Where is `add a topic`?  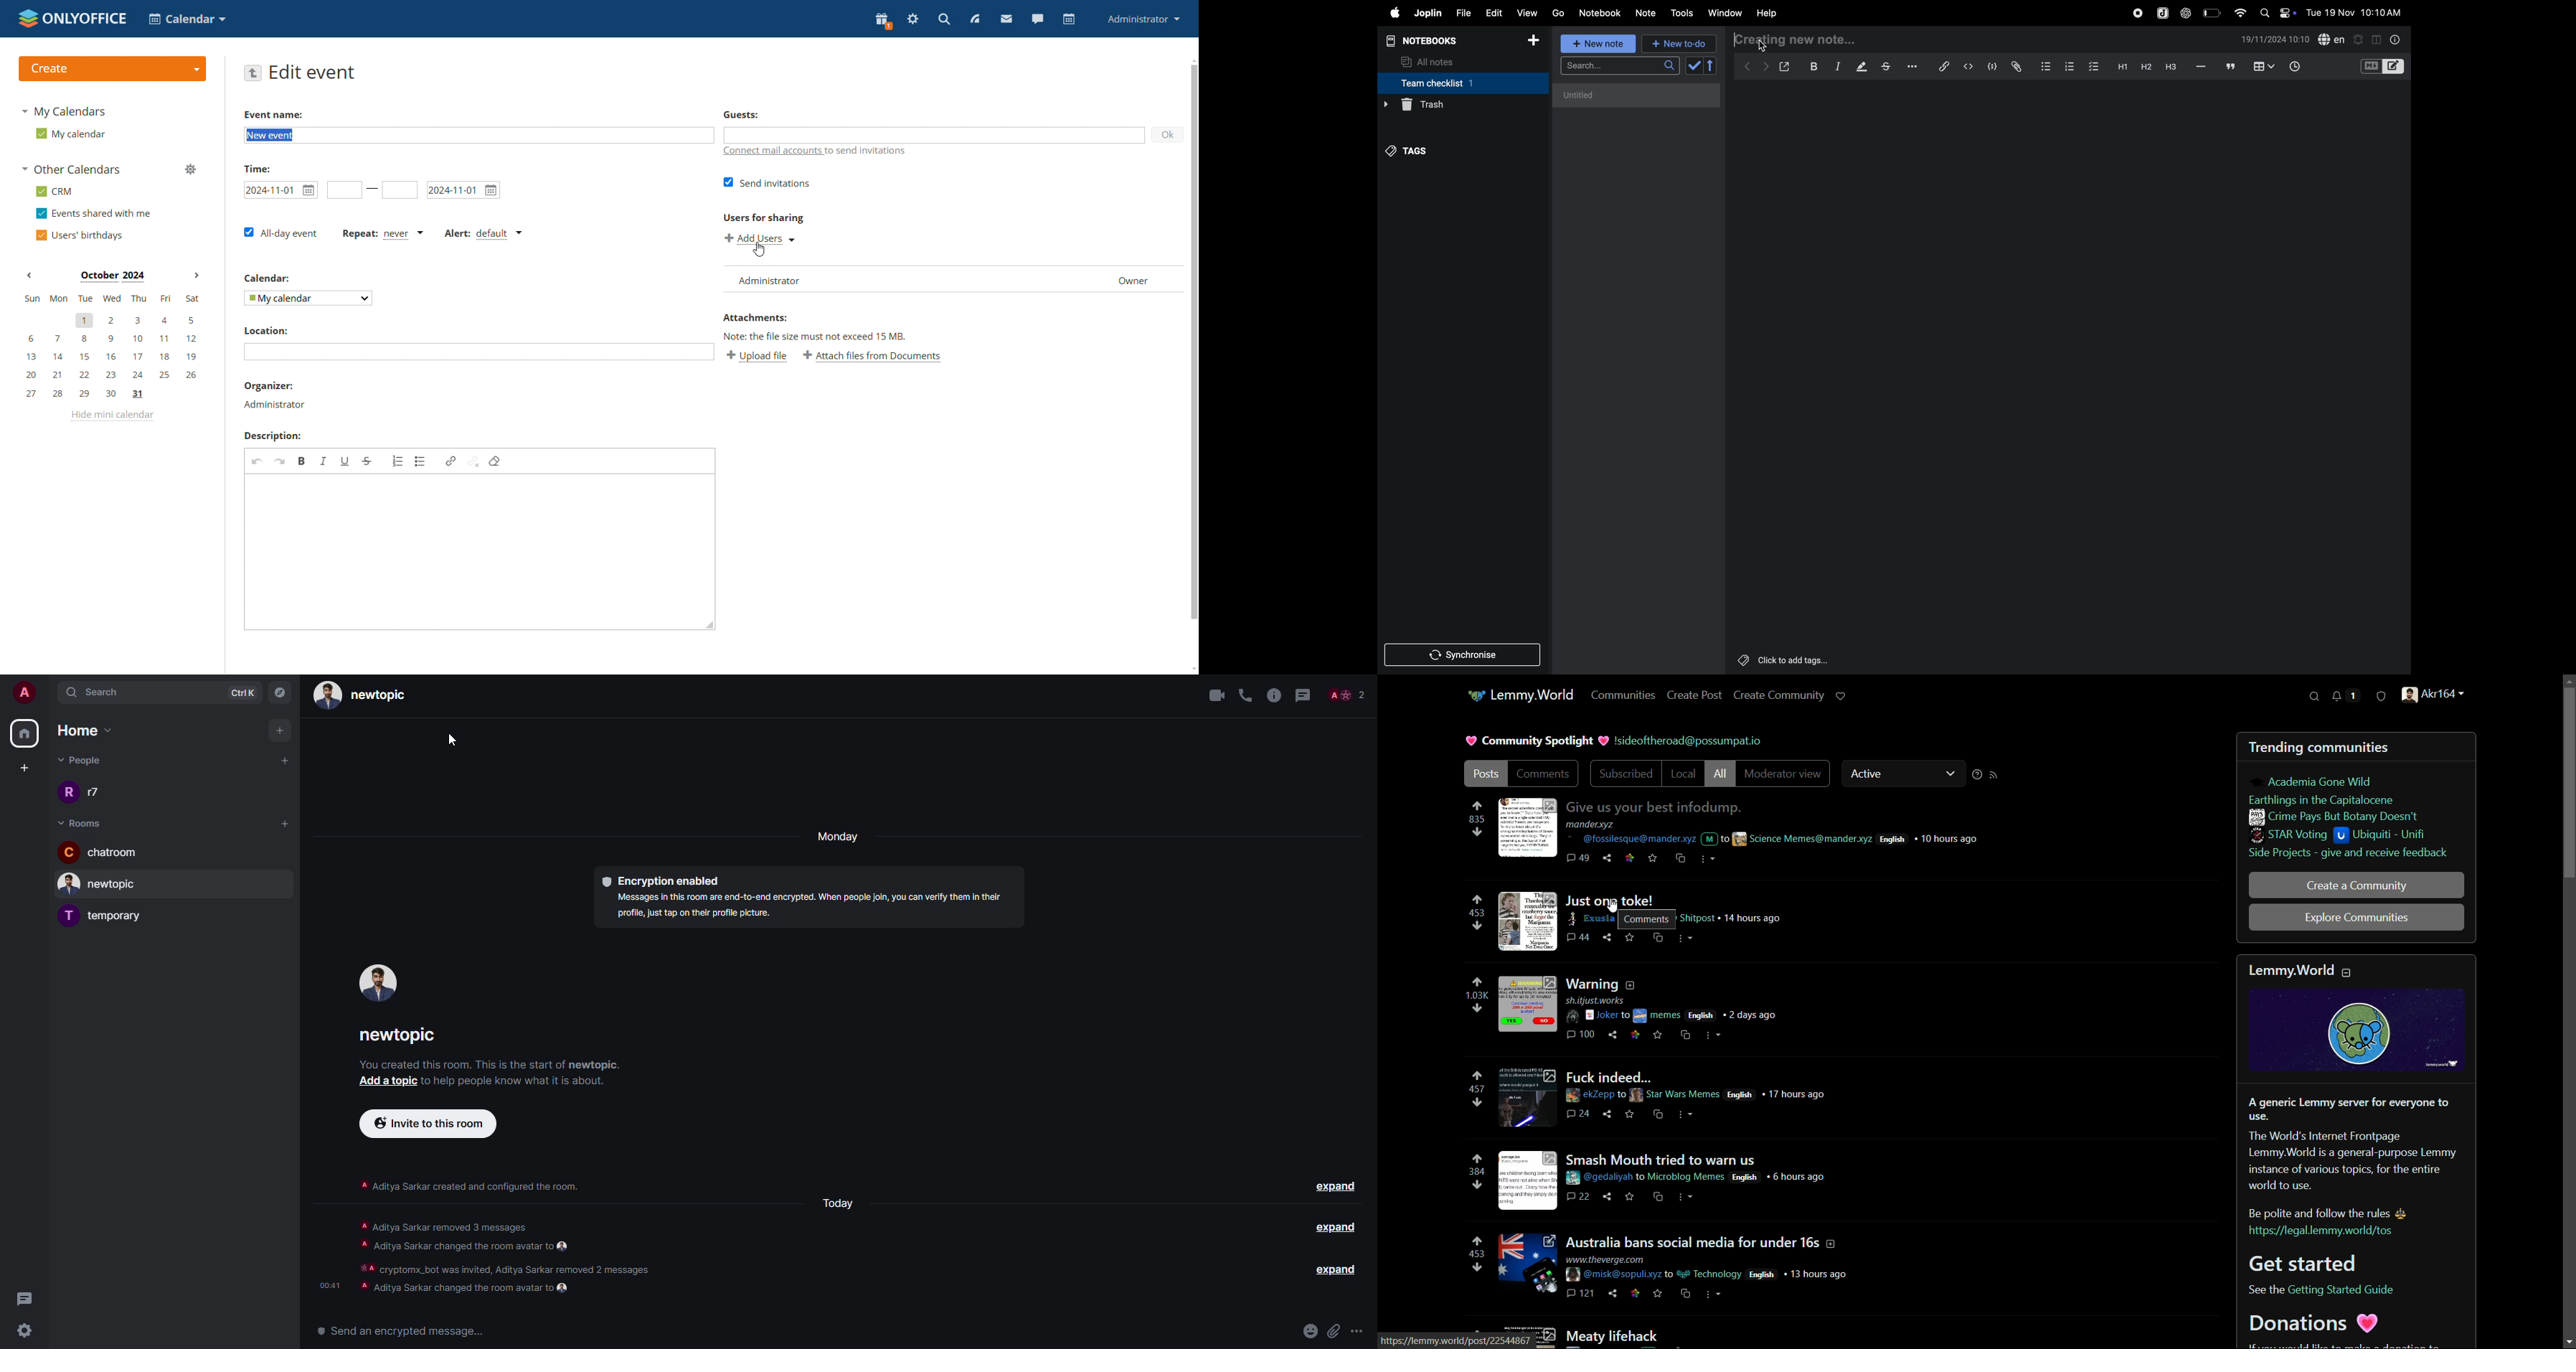
add a topic is located at coordinates (384, 1083).